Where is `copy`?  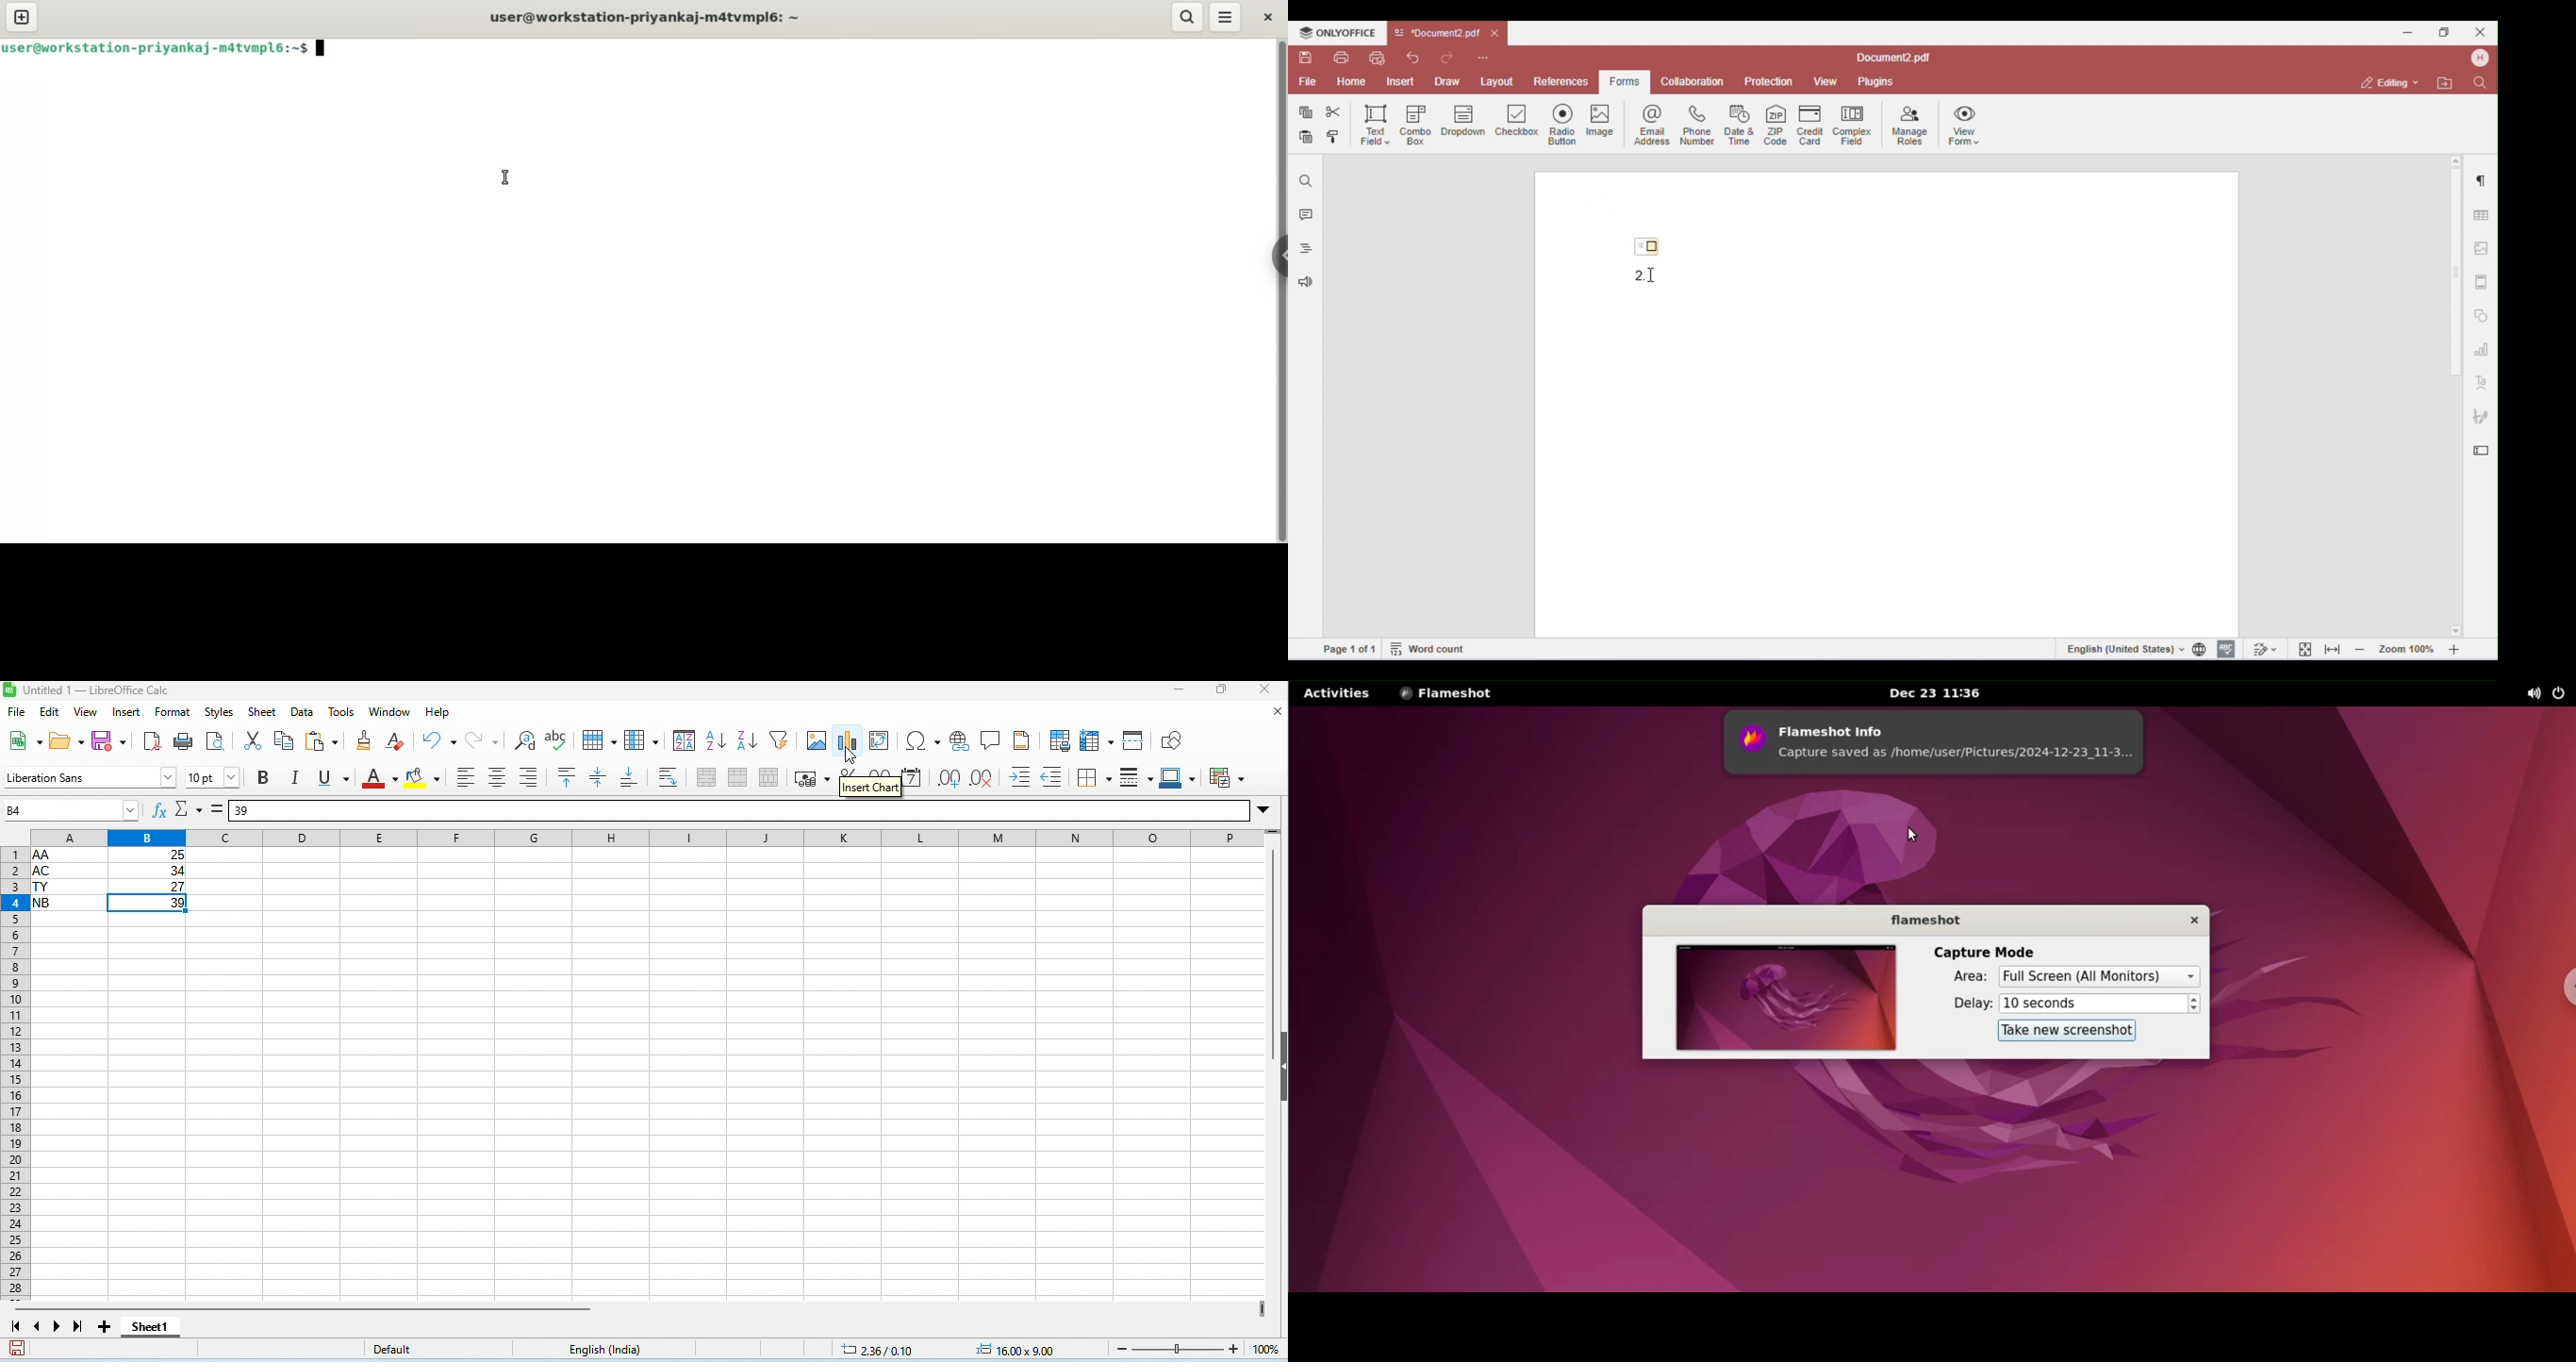 copy is located at coordinates (285, 741).